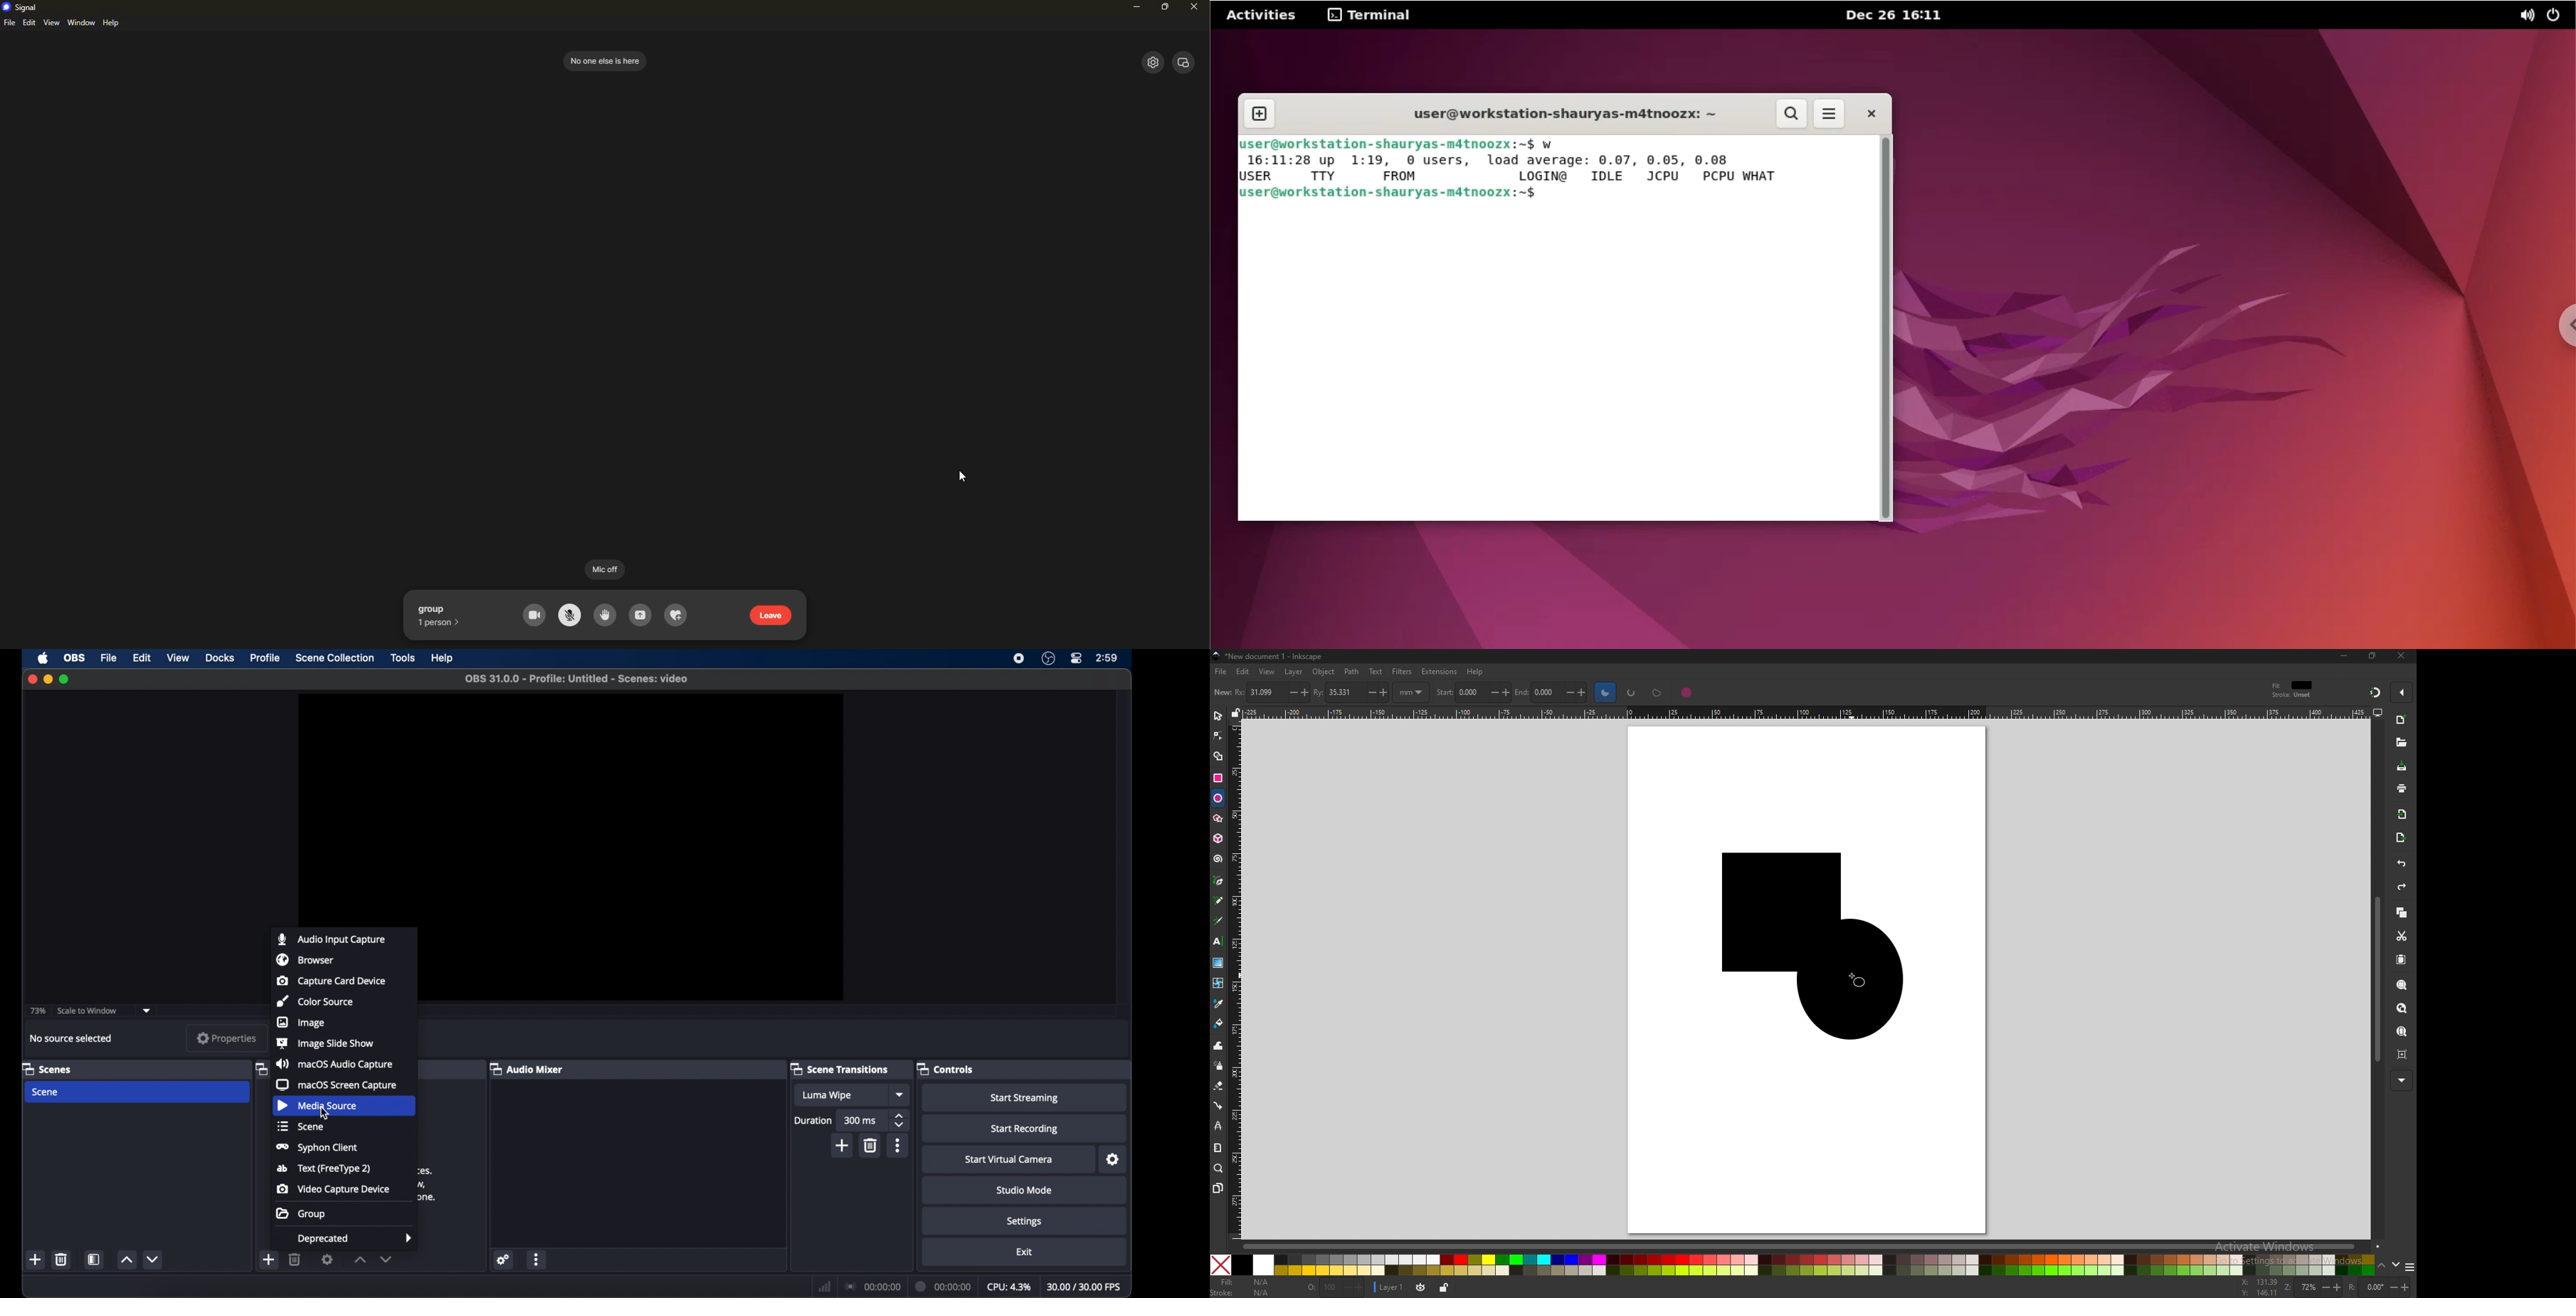  I want to click on settings, so click(504, 1260).